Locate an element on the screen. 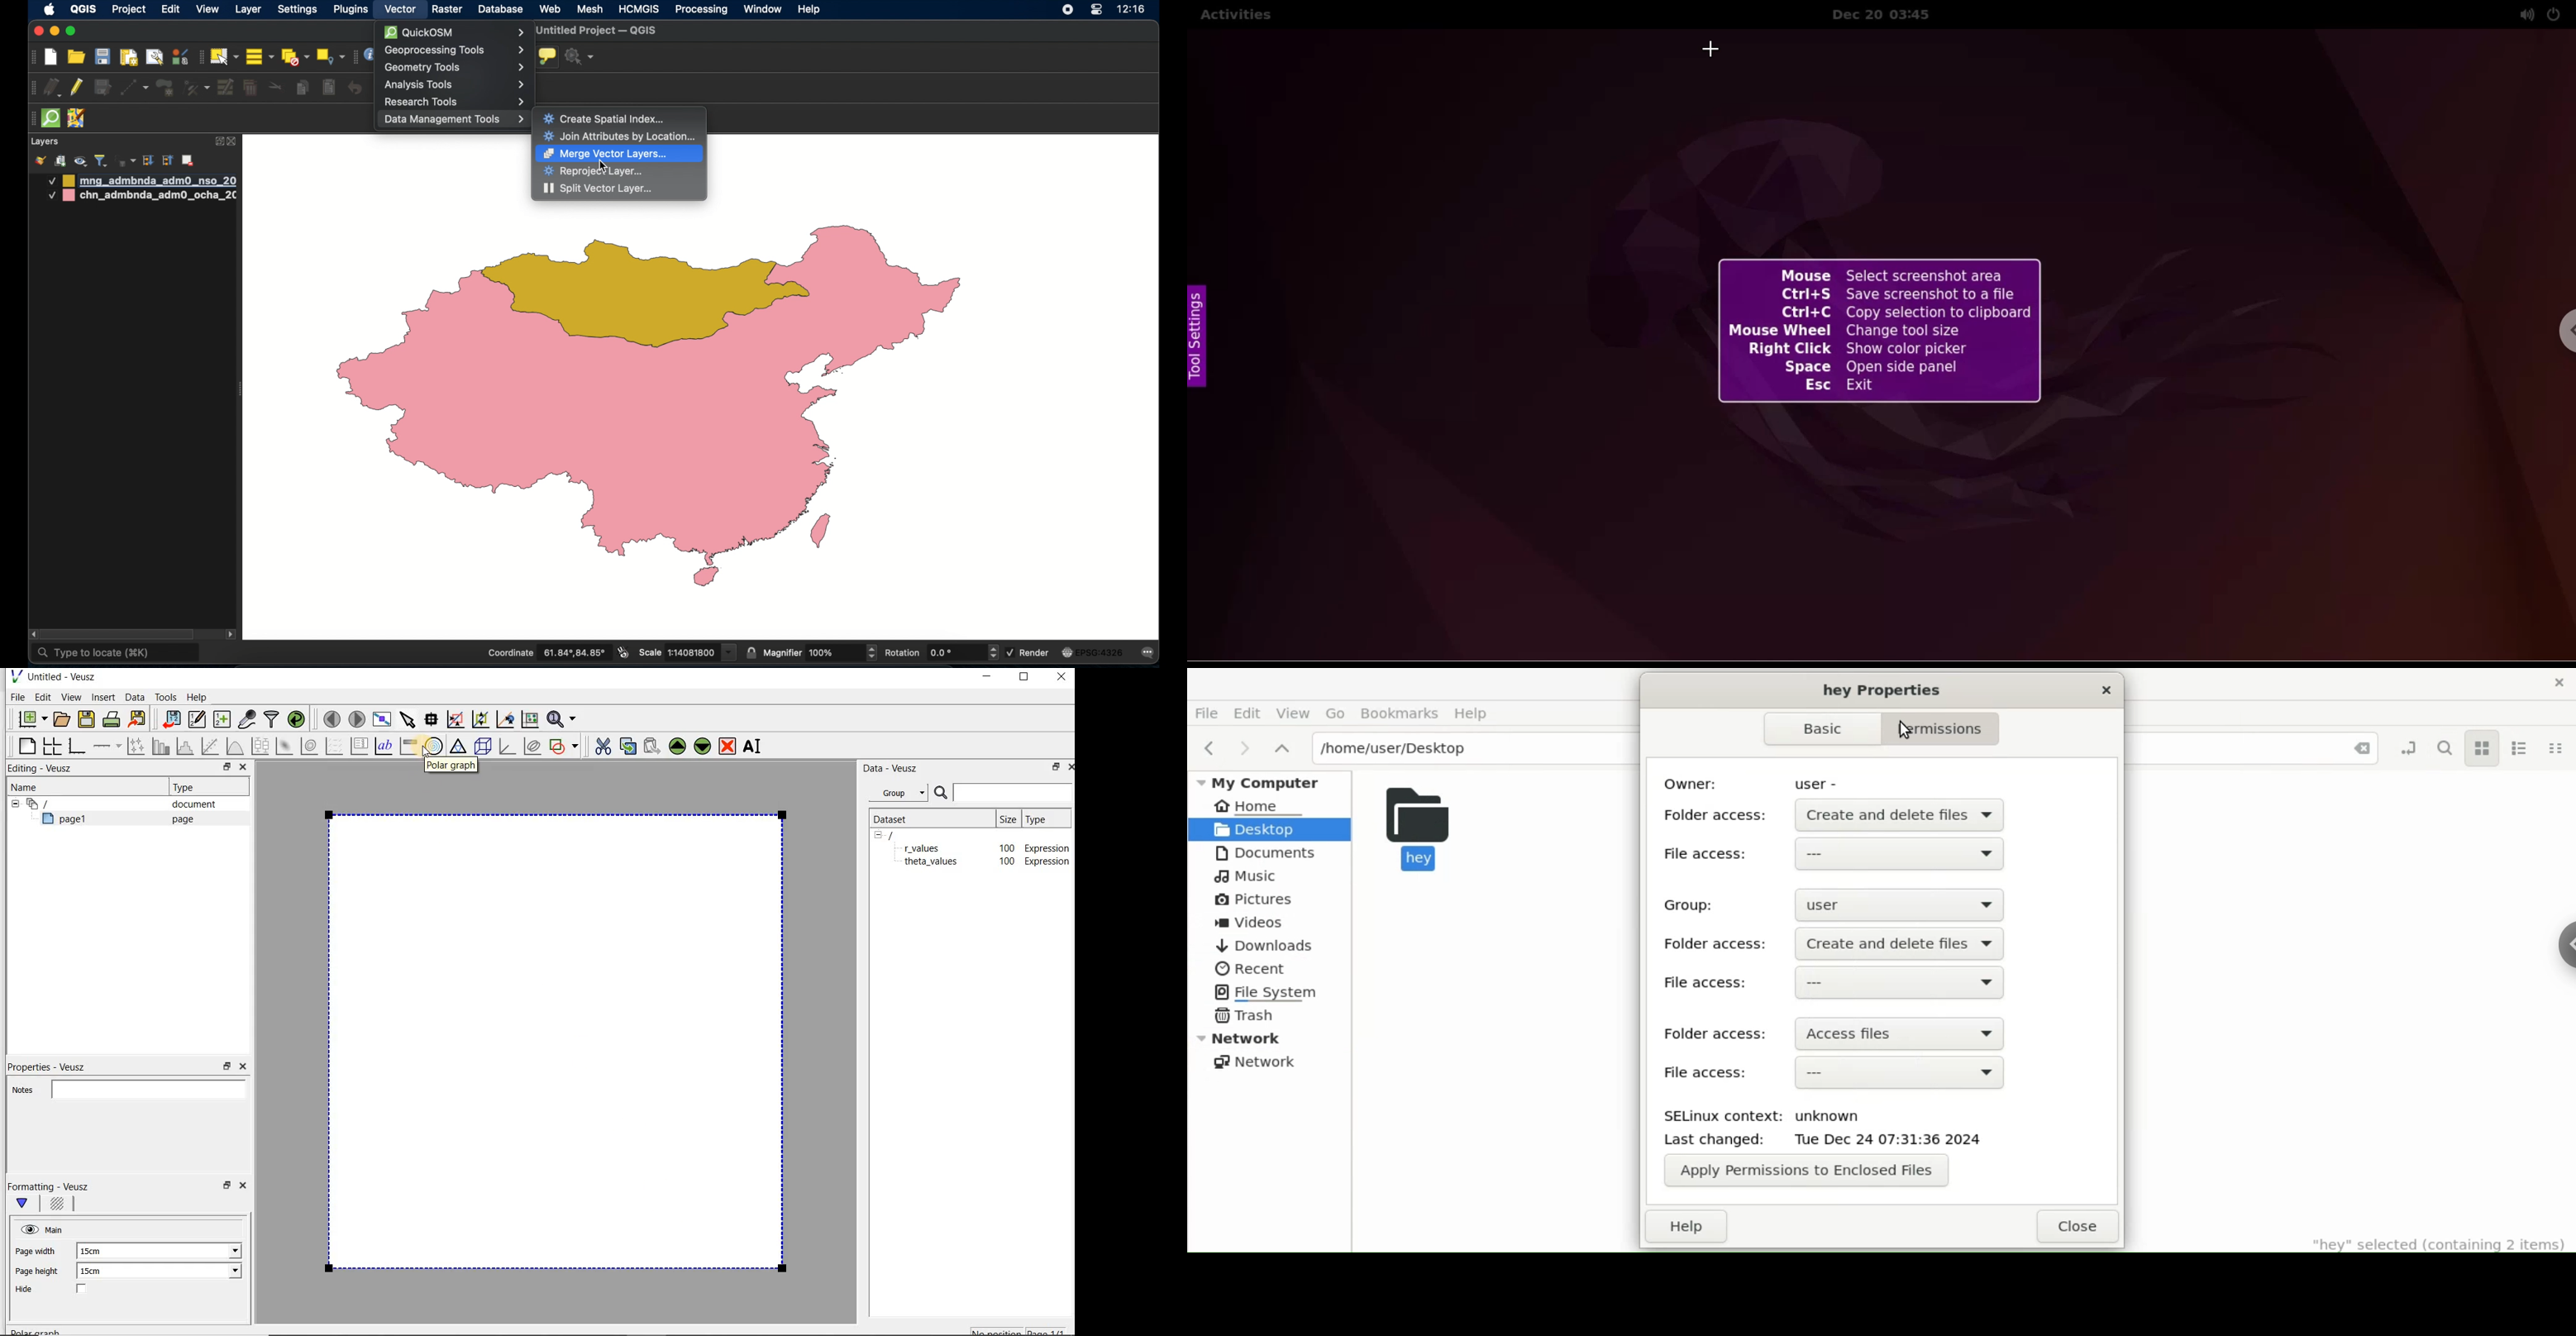 The width and height of the screenshot is (2576, 1344). minimize is located at coordinates (986, 678).